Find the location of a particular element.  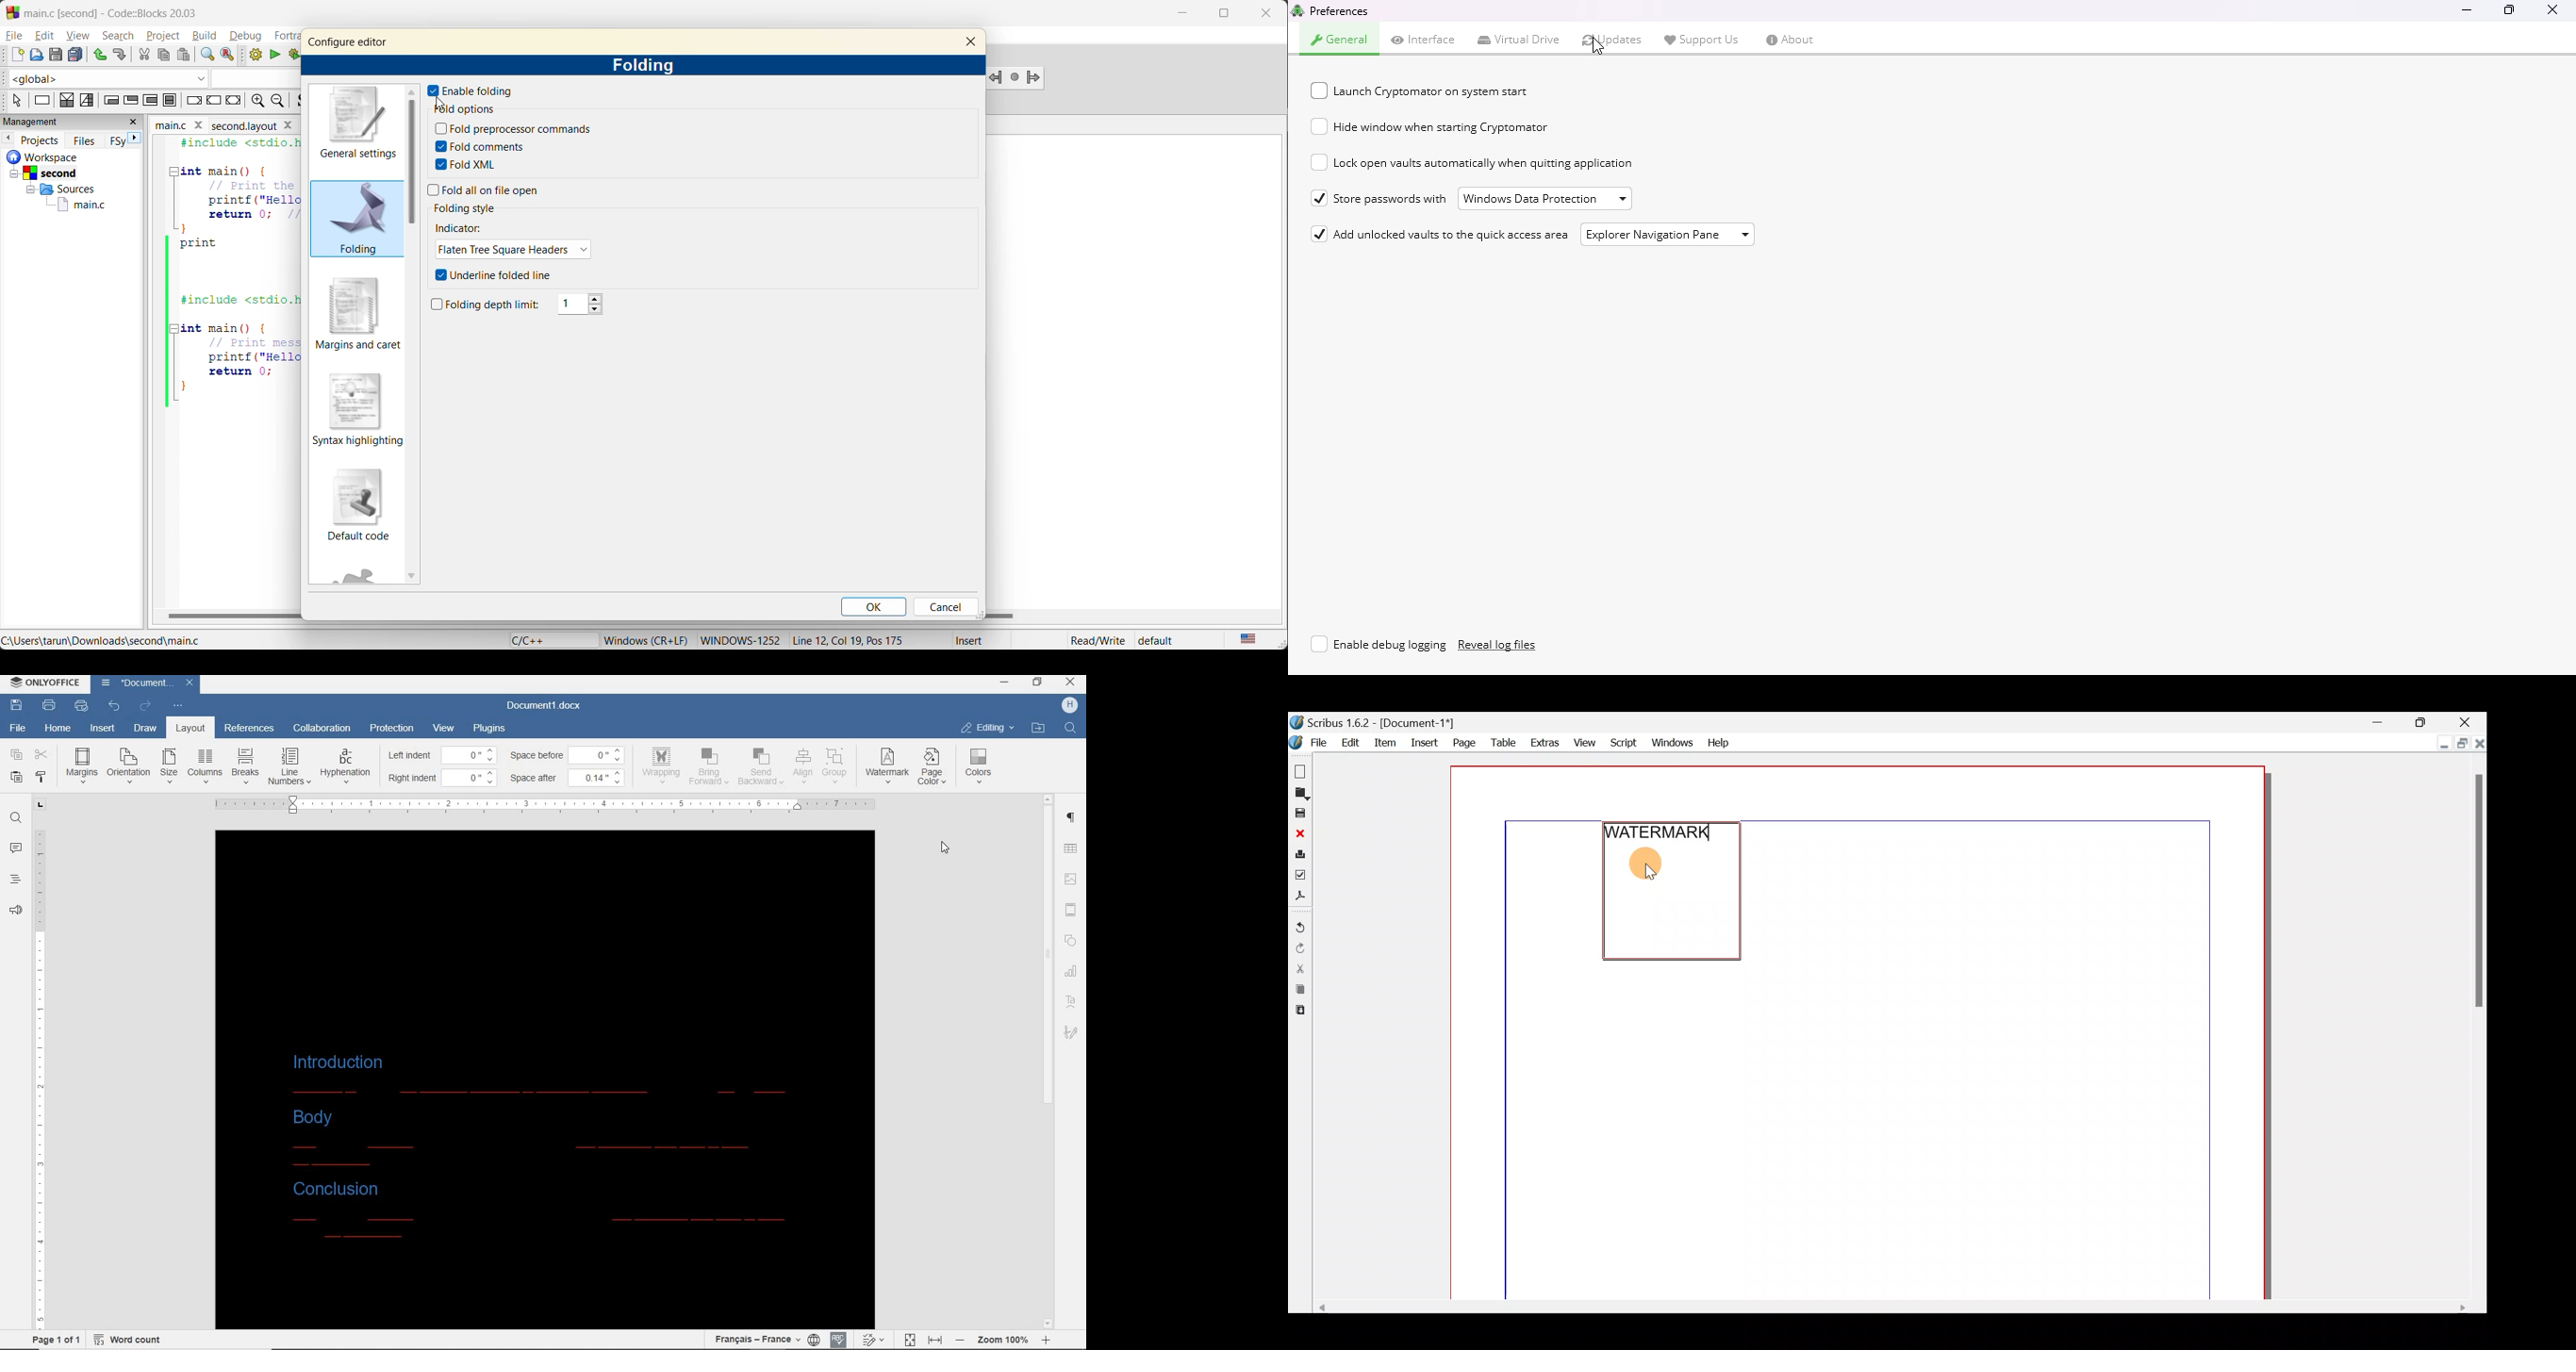

Copy is located at coordinates (1298, 991).